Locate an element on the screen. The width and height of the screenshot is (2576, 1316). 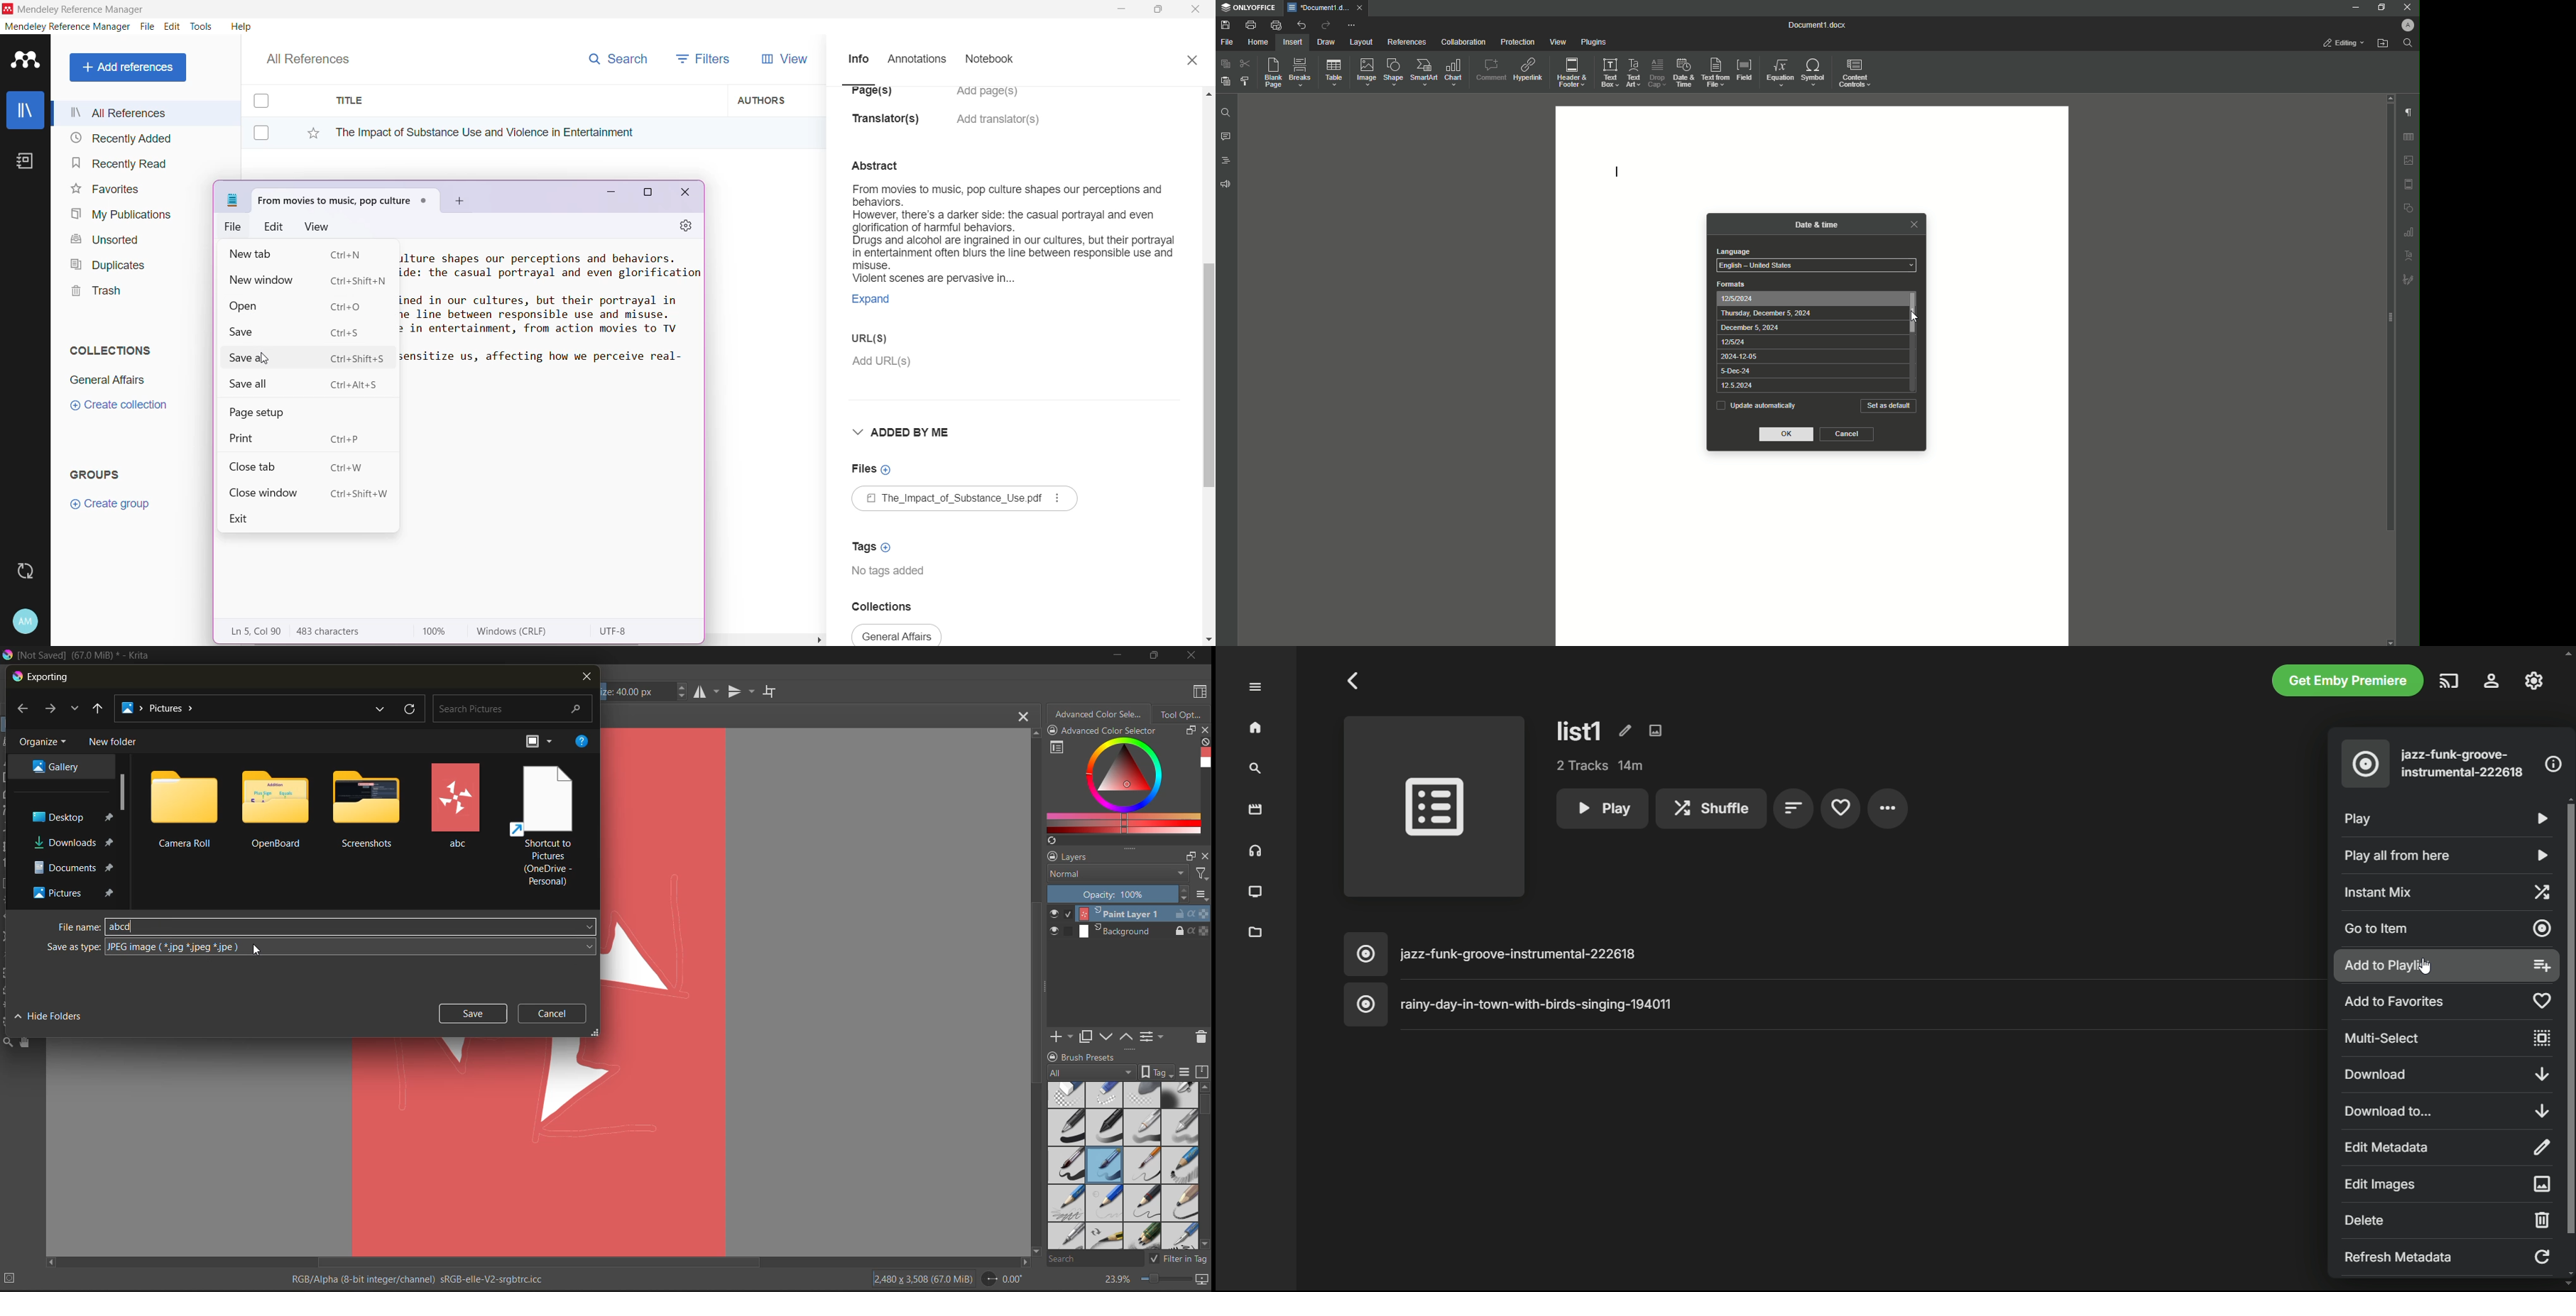
close is located at coordinates (1191, 657).